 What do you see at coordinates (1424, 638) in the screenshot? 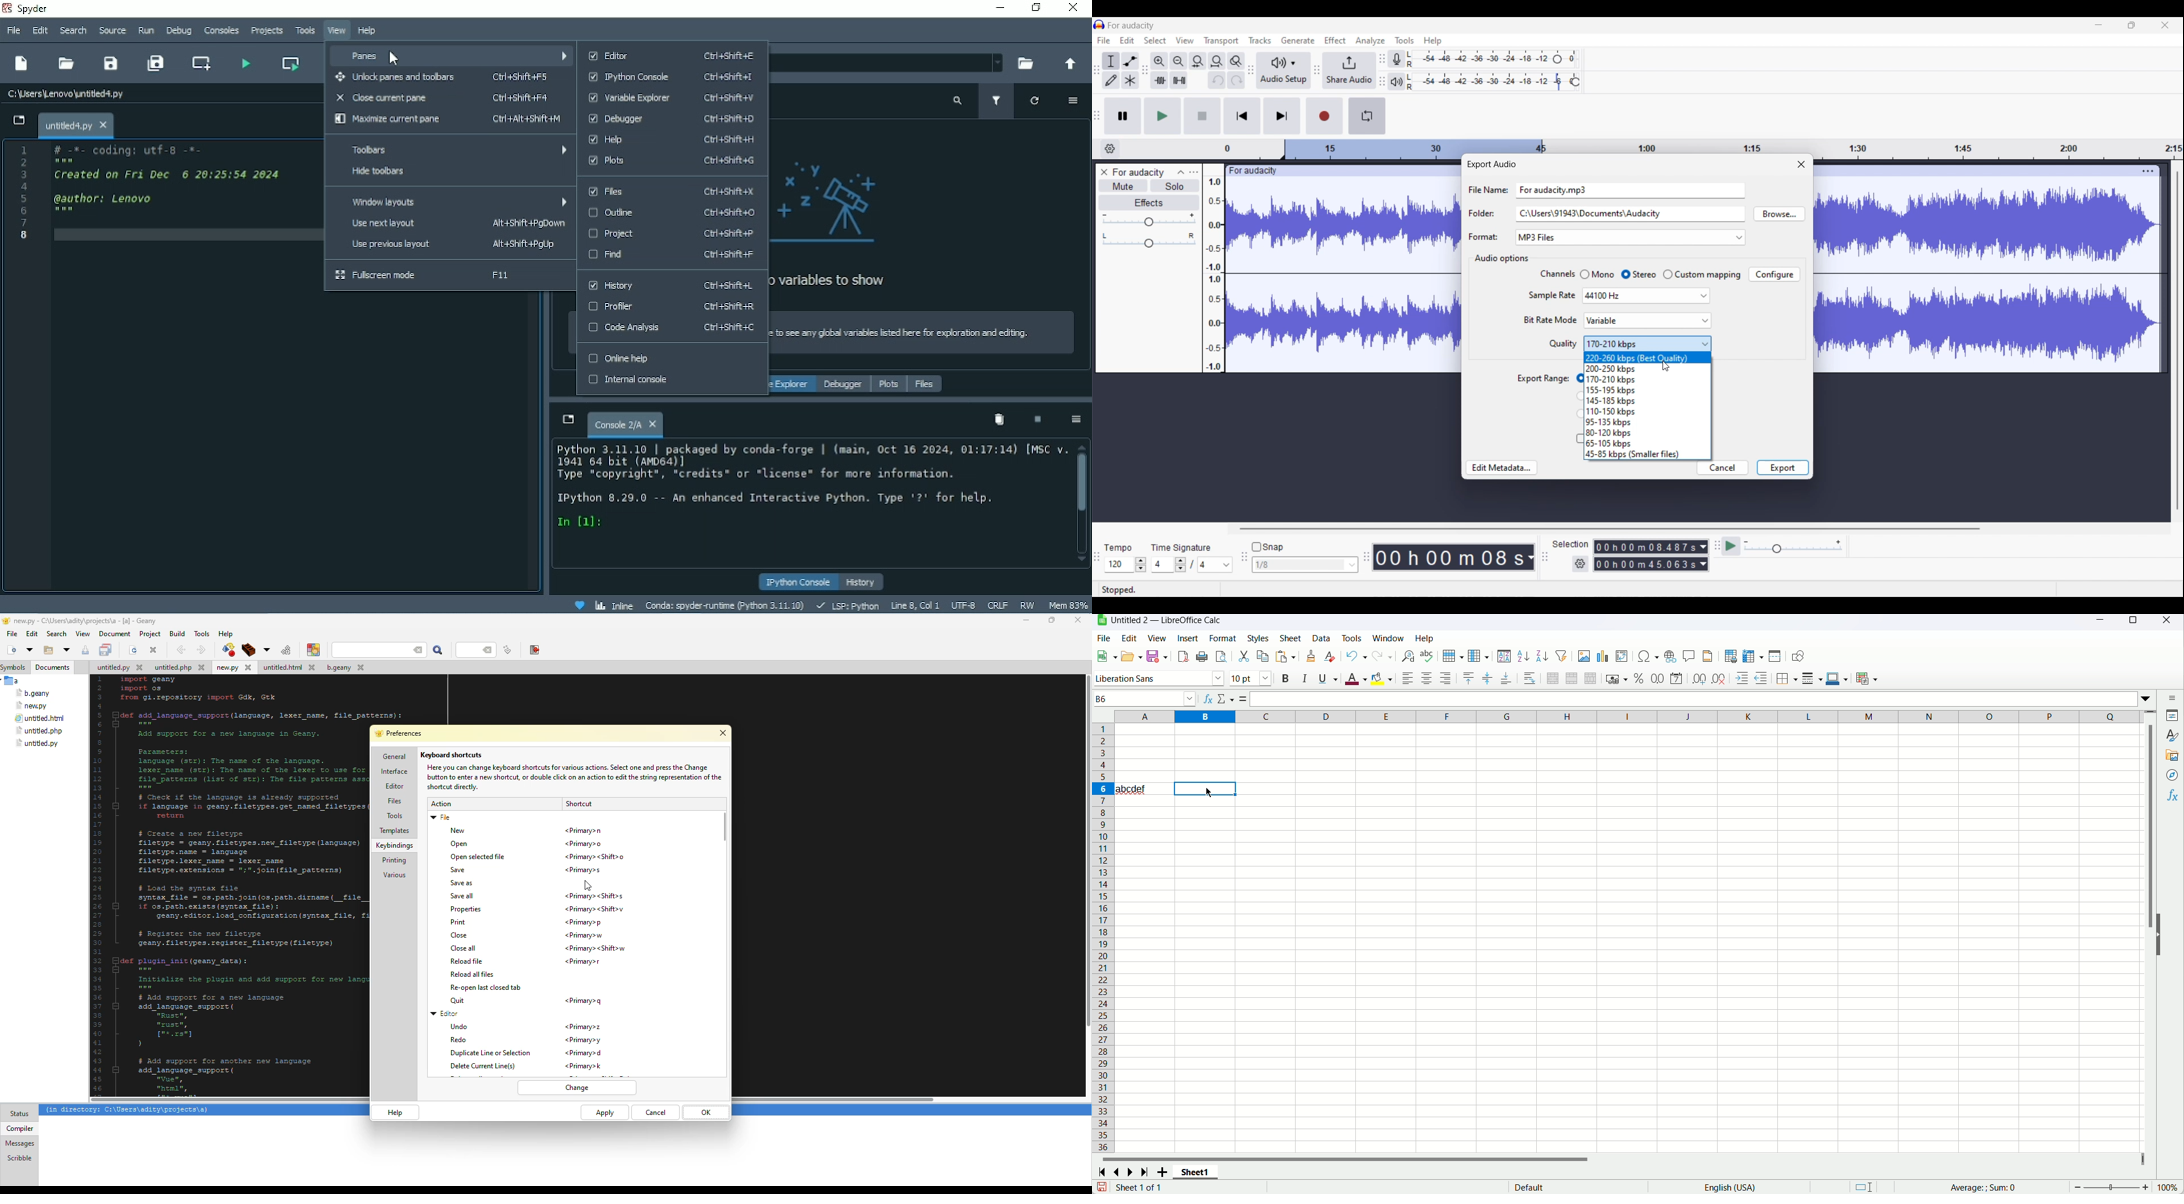
I see `help` at bounding box center [1424, 638].